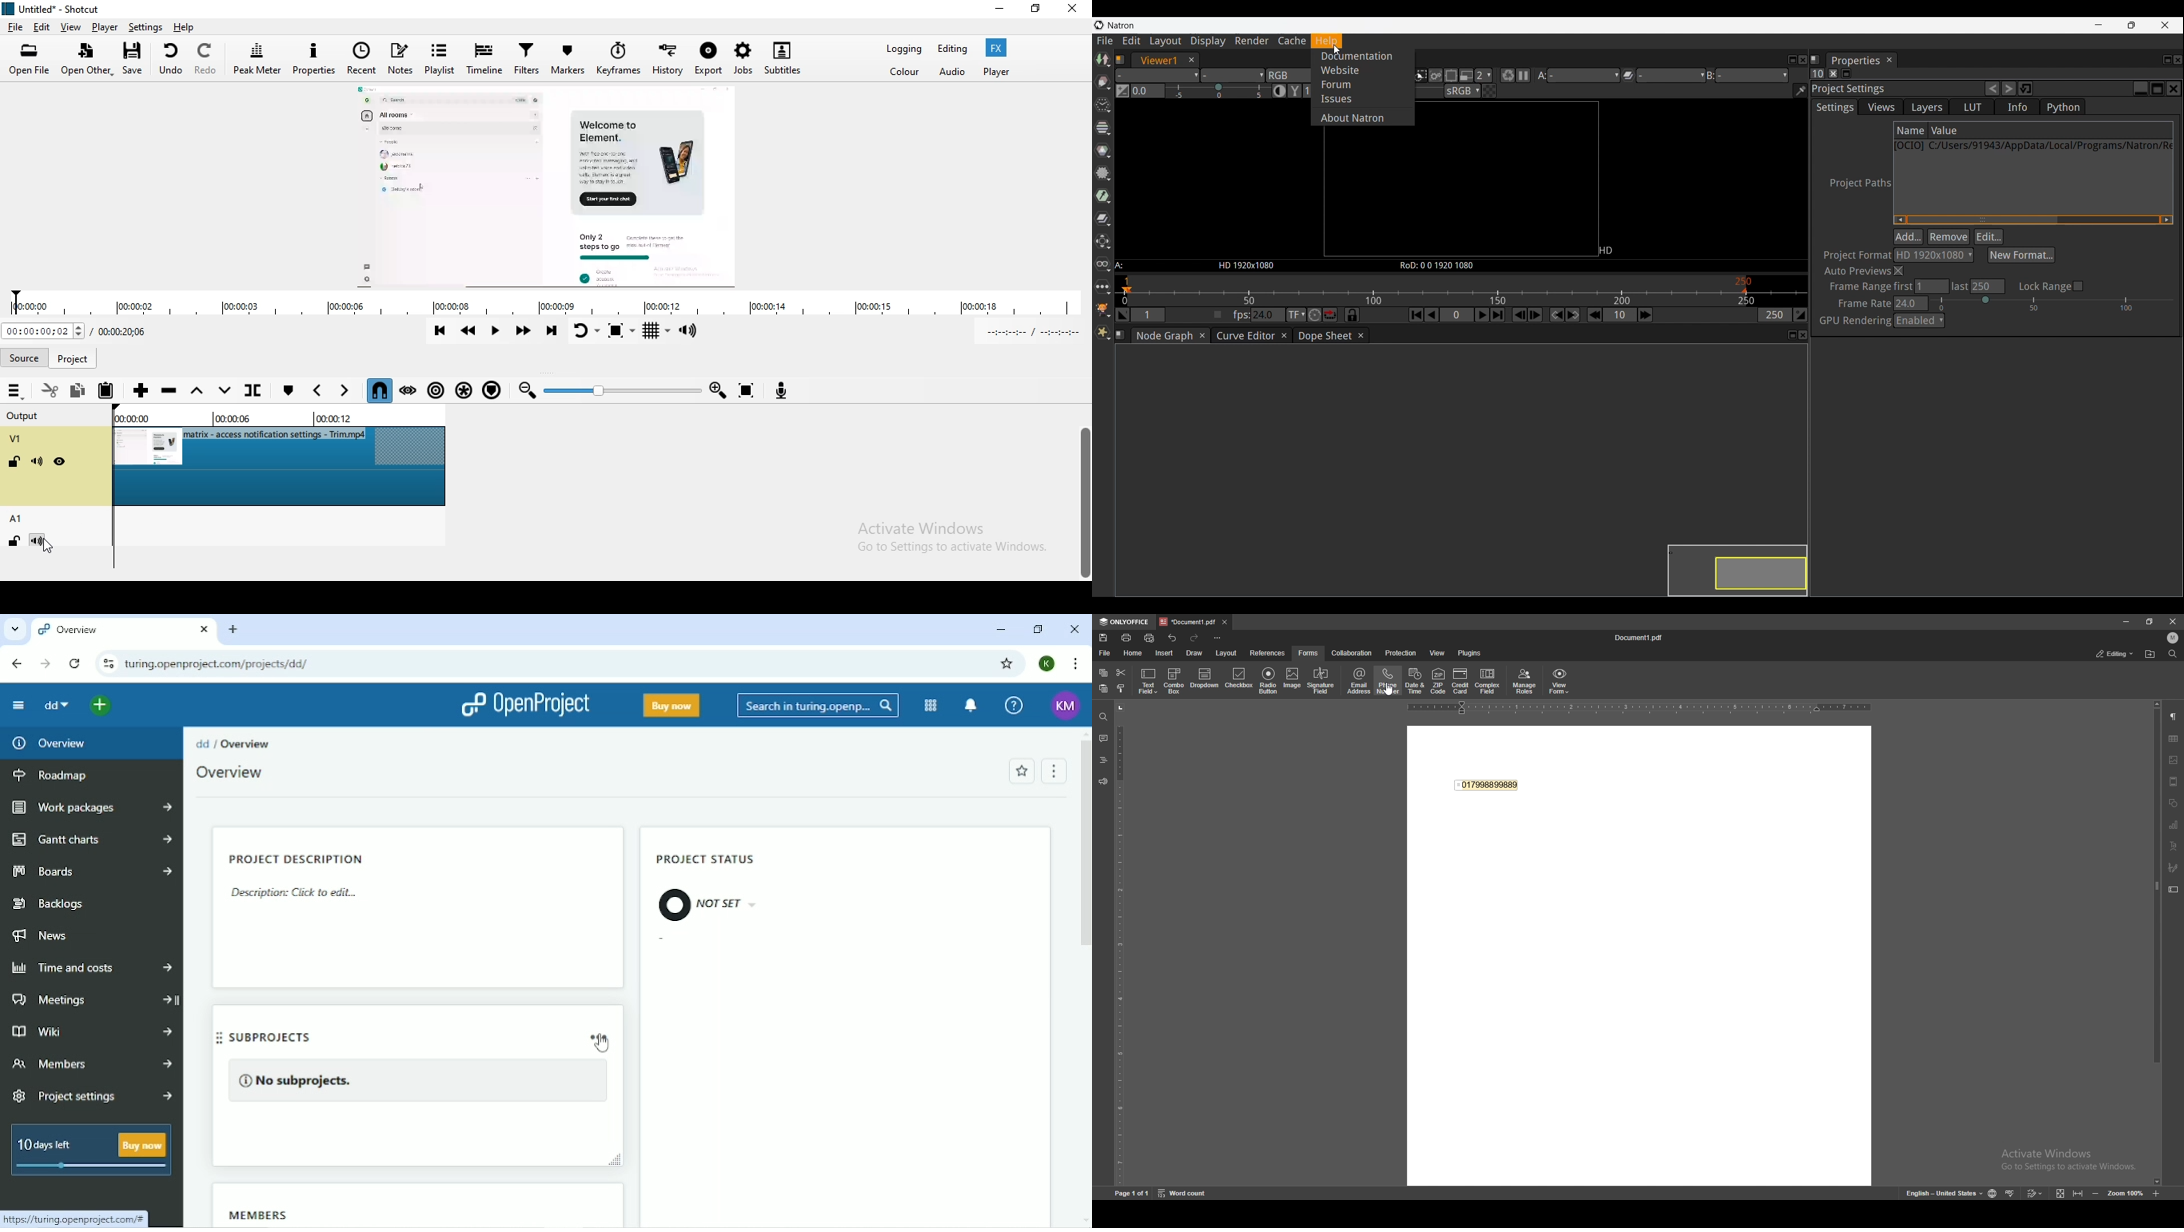 Image resolution: width=2184 pixels, height=1232 pixels. I want to click on Playlist, so click(439, 58).